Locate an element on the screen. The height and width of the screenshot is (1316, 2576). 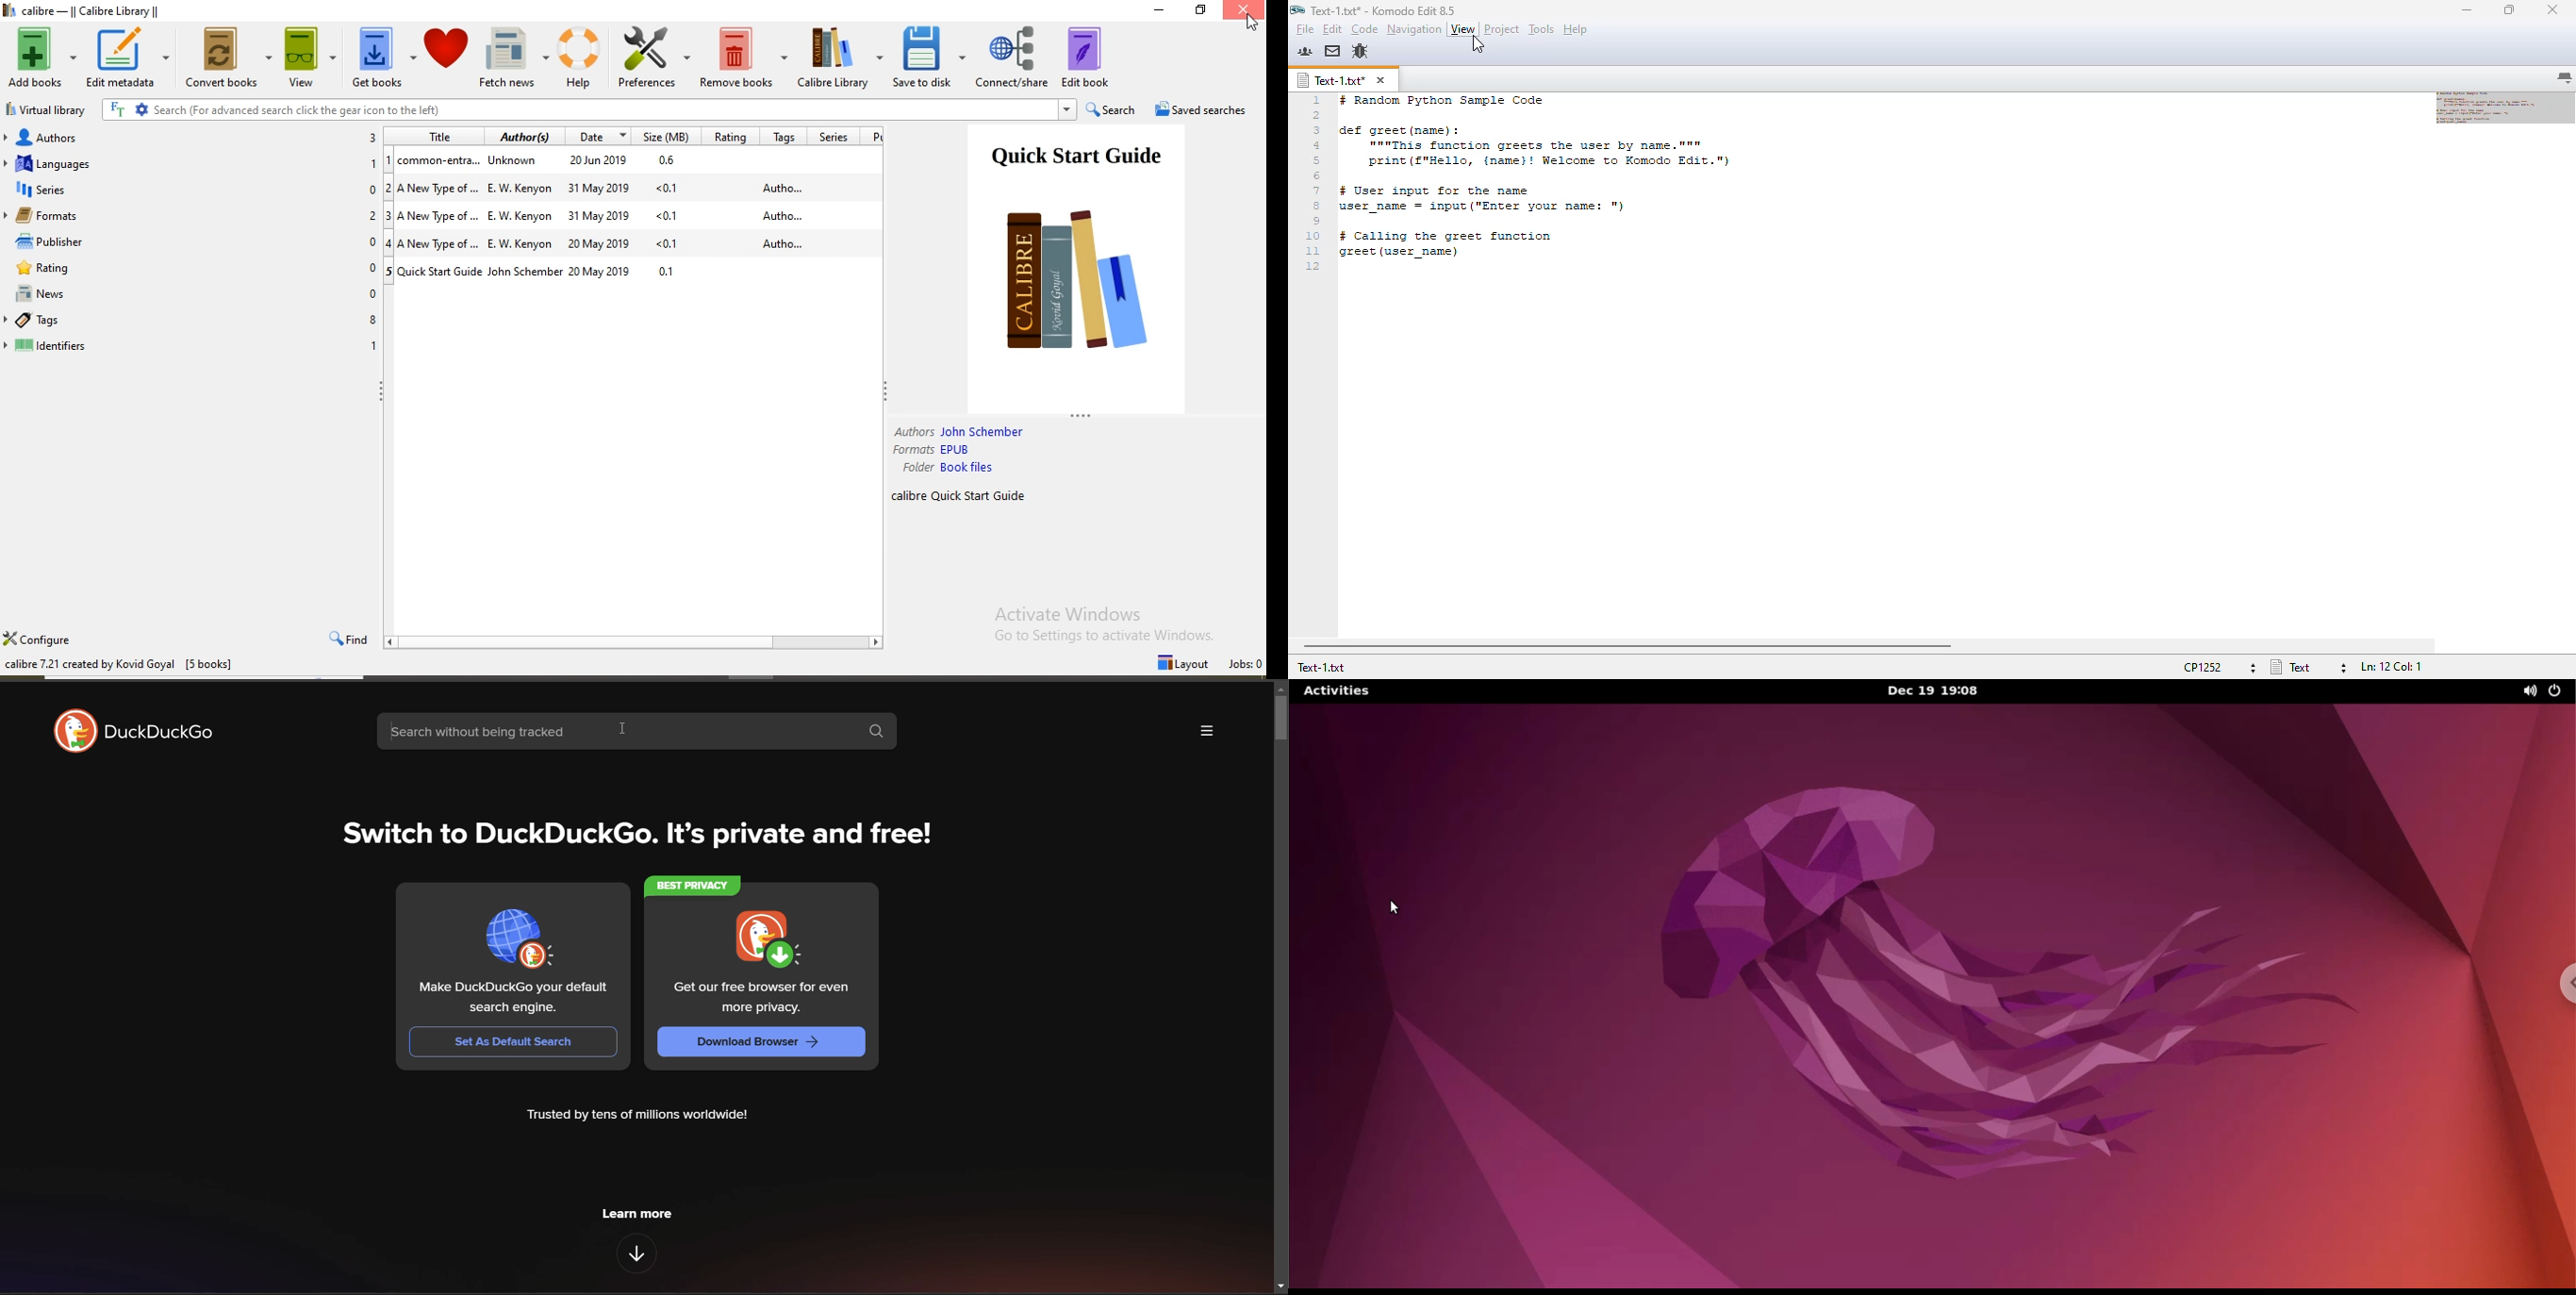
20 May 2019 is located at coordinates (603, 270).